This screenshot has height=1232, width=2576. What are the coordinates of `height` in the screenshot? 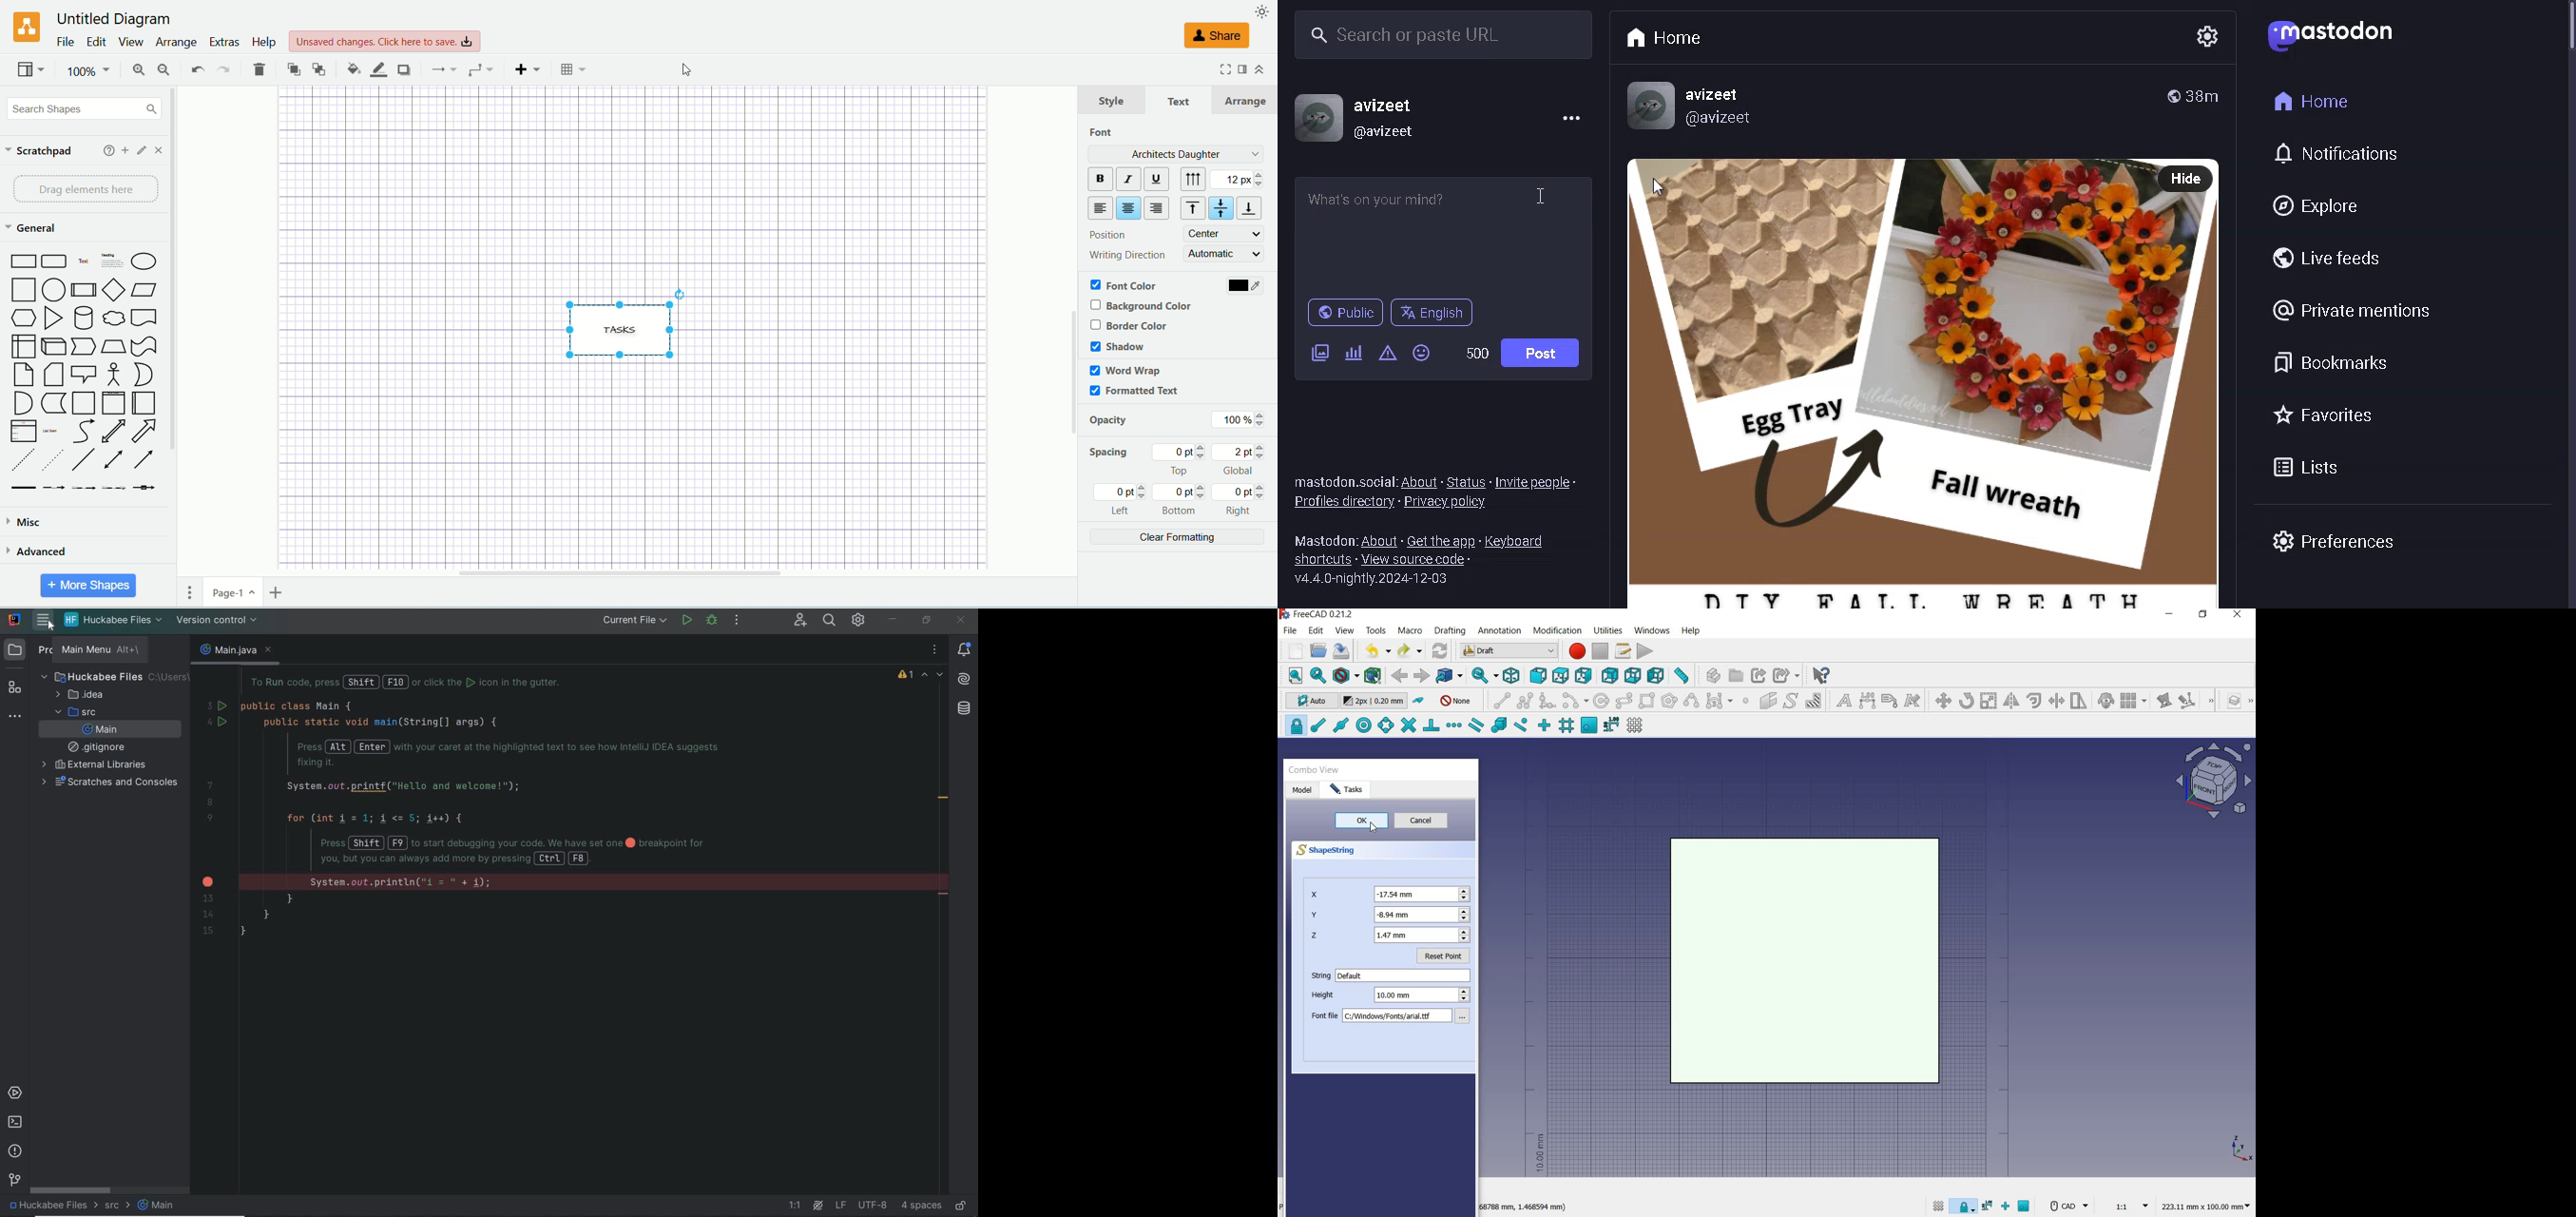 It's located at (1393, 997).